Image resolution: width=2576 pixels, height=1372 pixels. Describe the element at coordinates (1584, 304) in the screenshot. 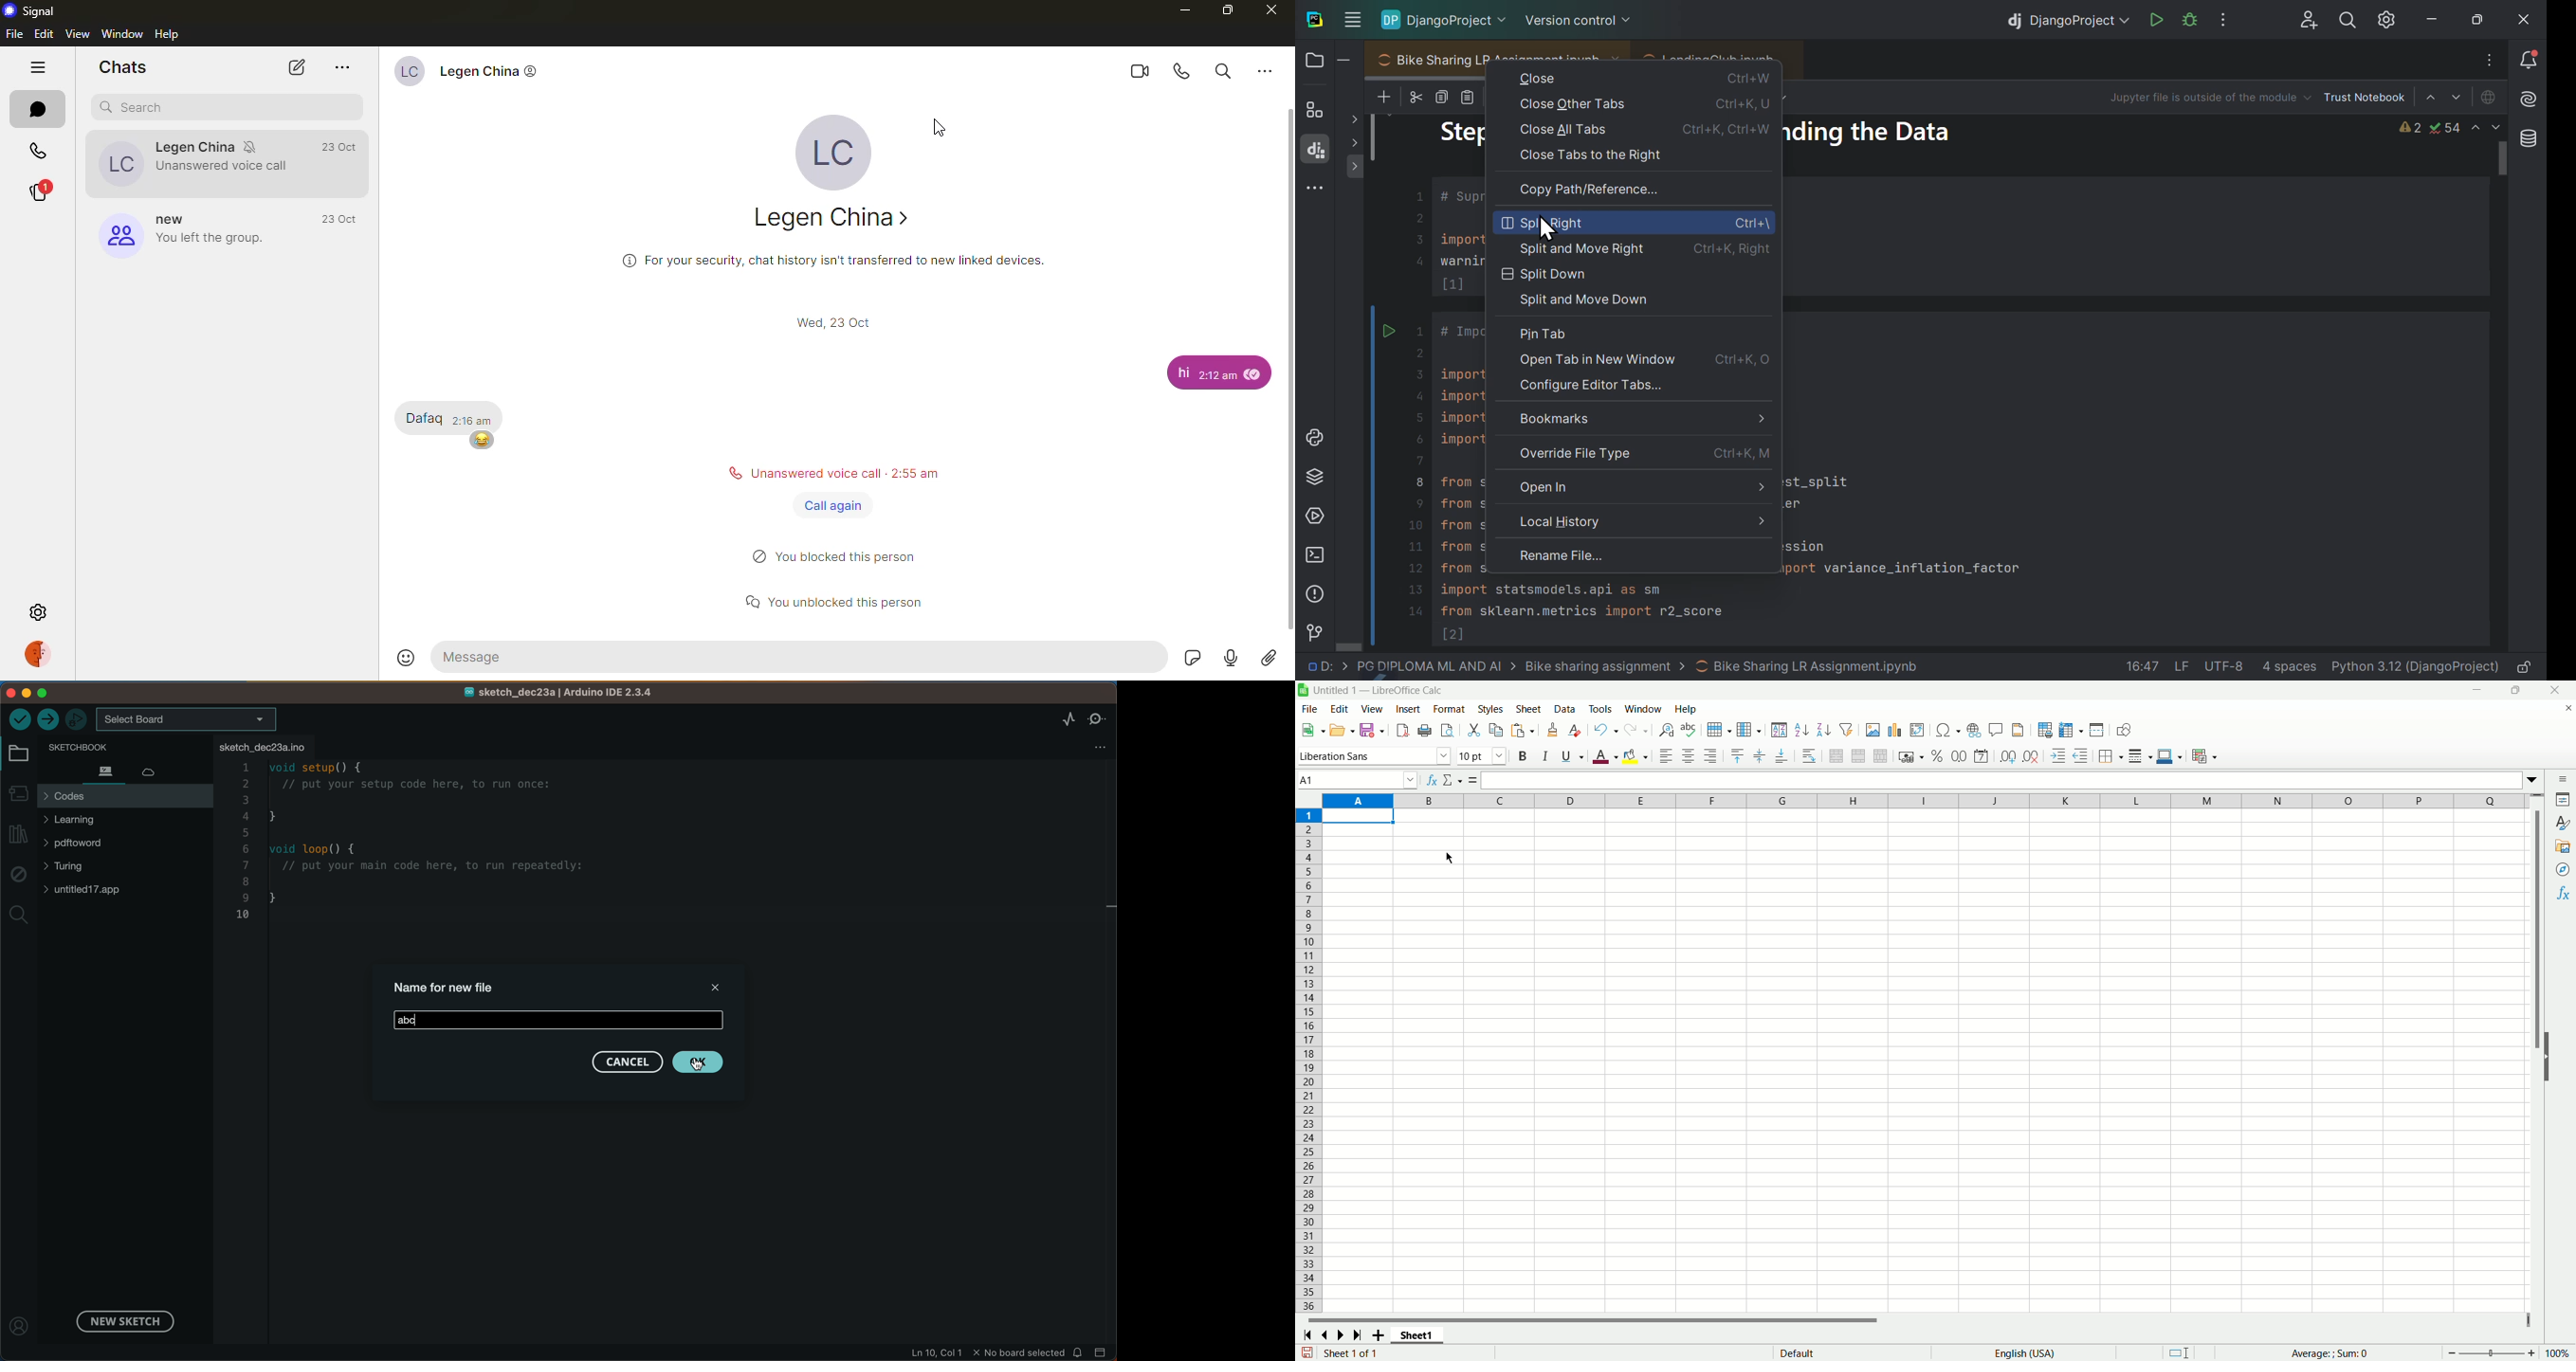

I see `Split and move down` at that location.